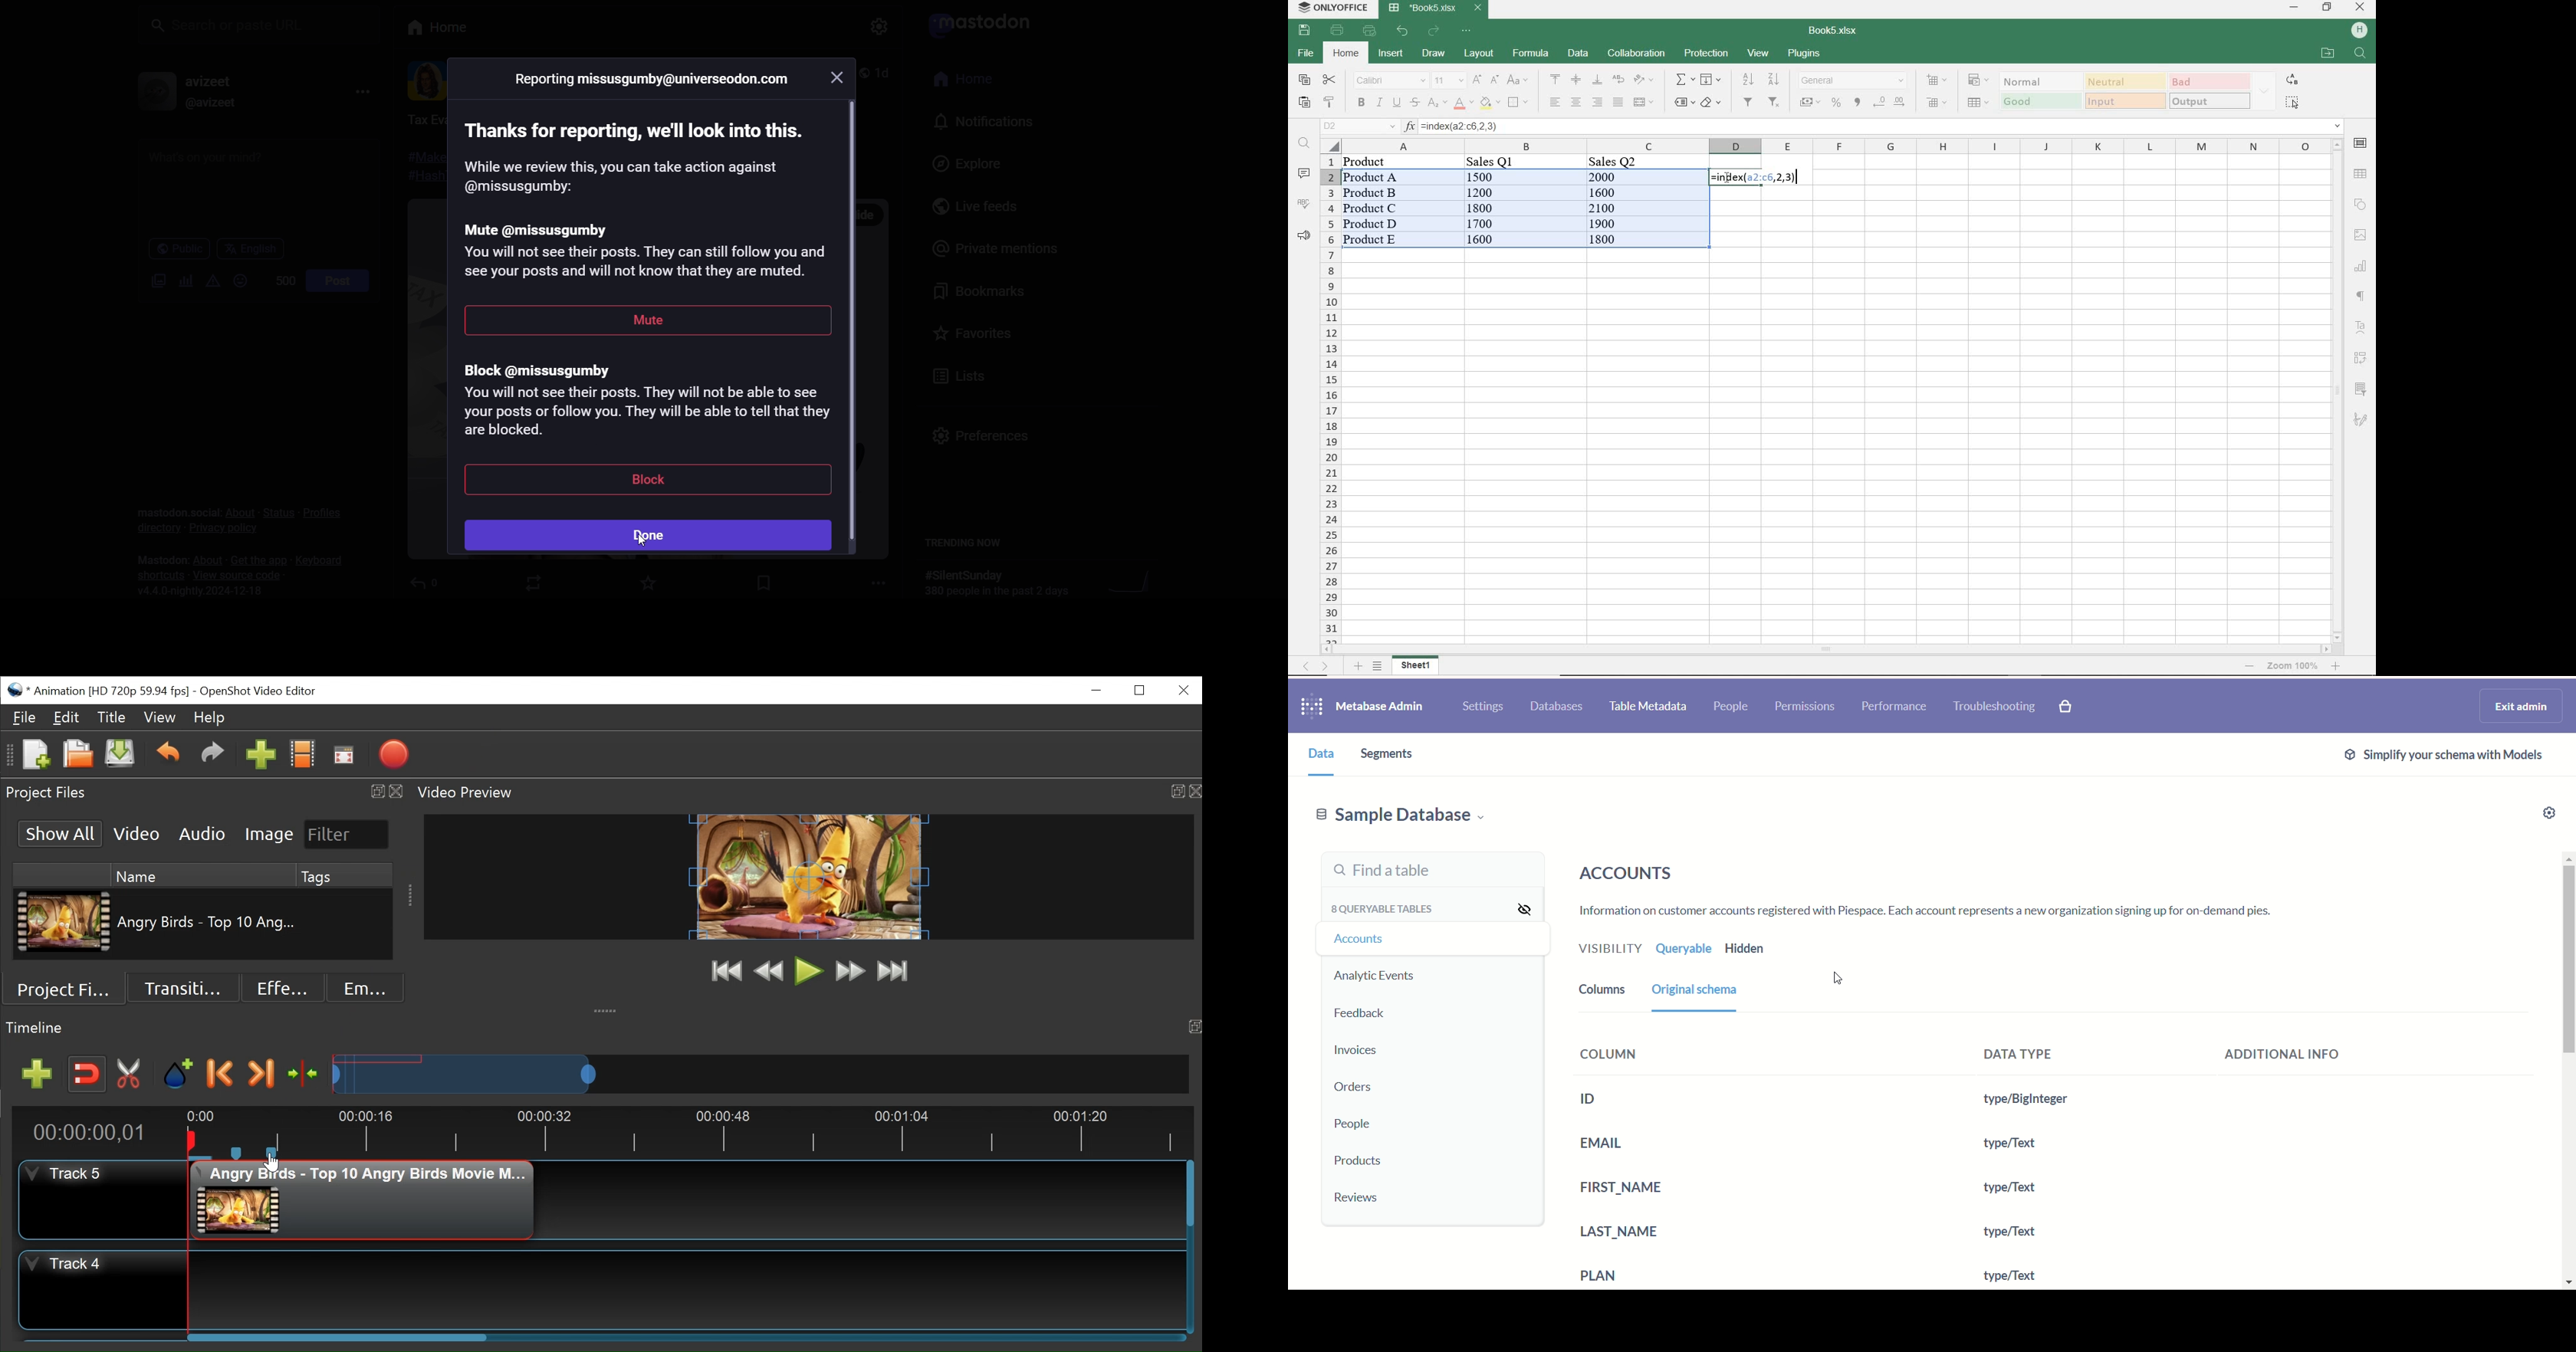 The height and width of the screenshot is (1372, 2576). Describe the element at coordinates (1708, 53) in the screenshot. I see `protection` at that location.